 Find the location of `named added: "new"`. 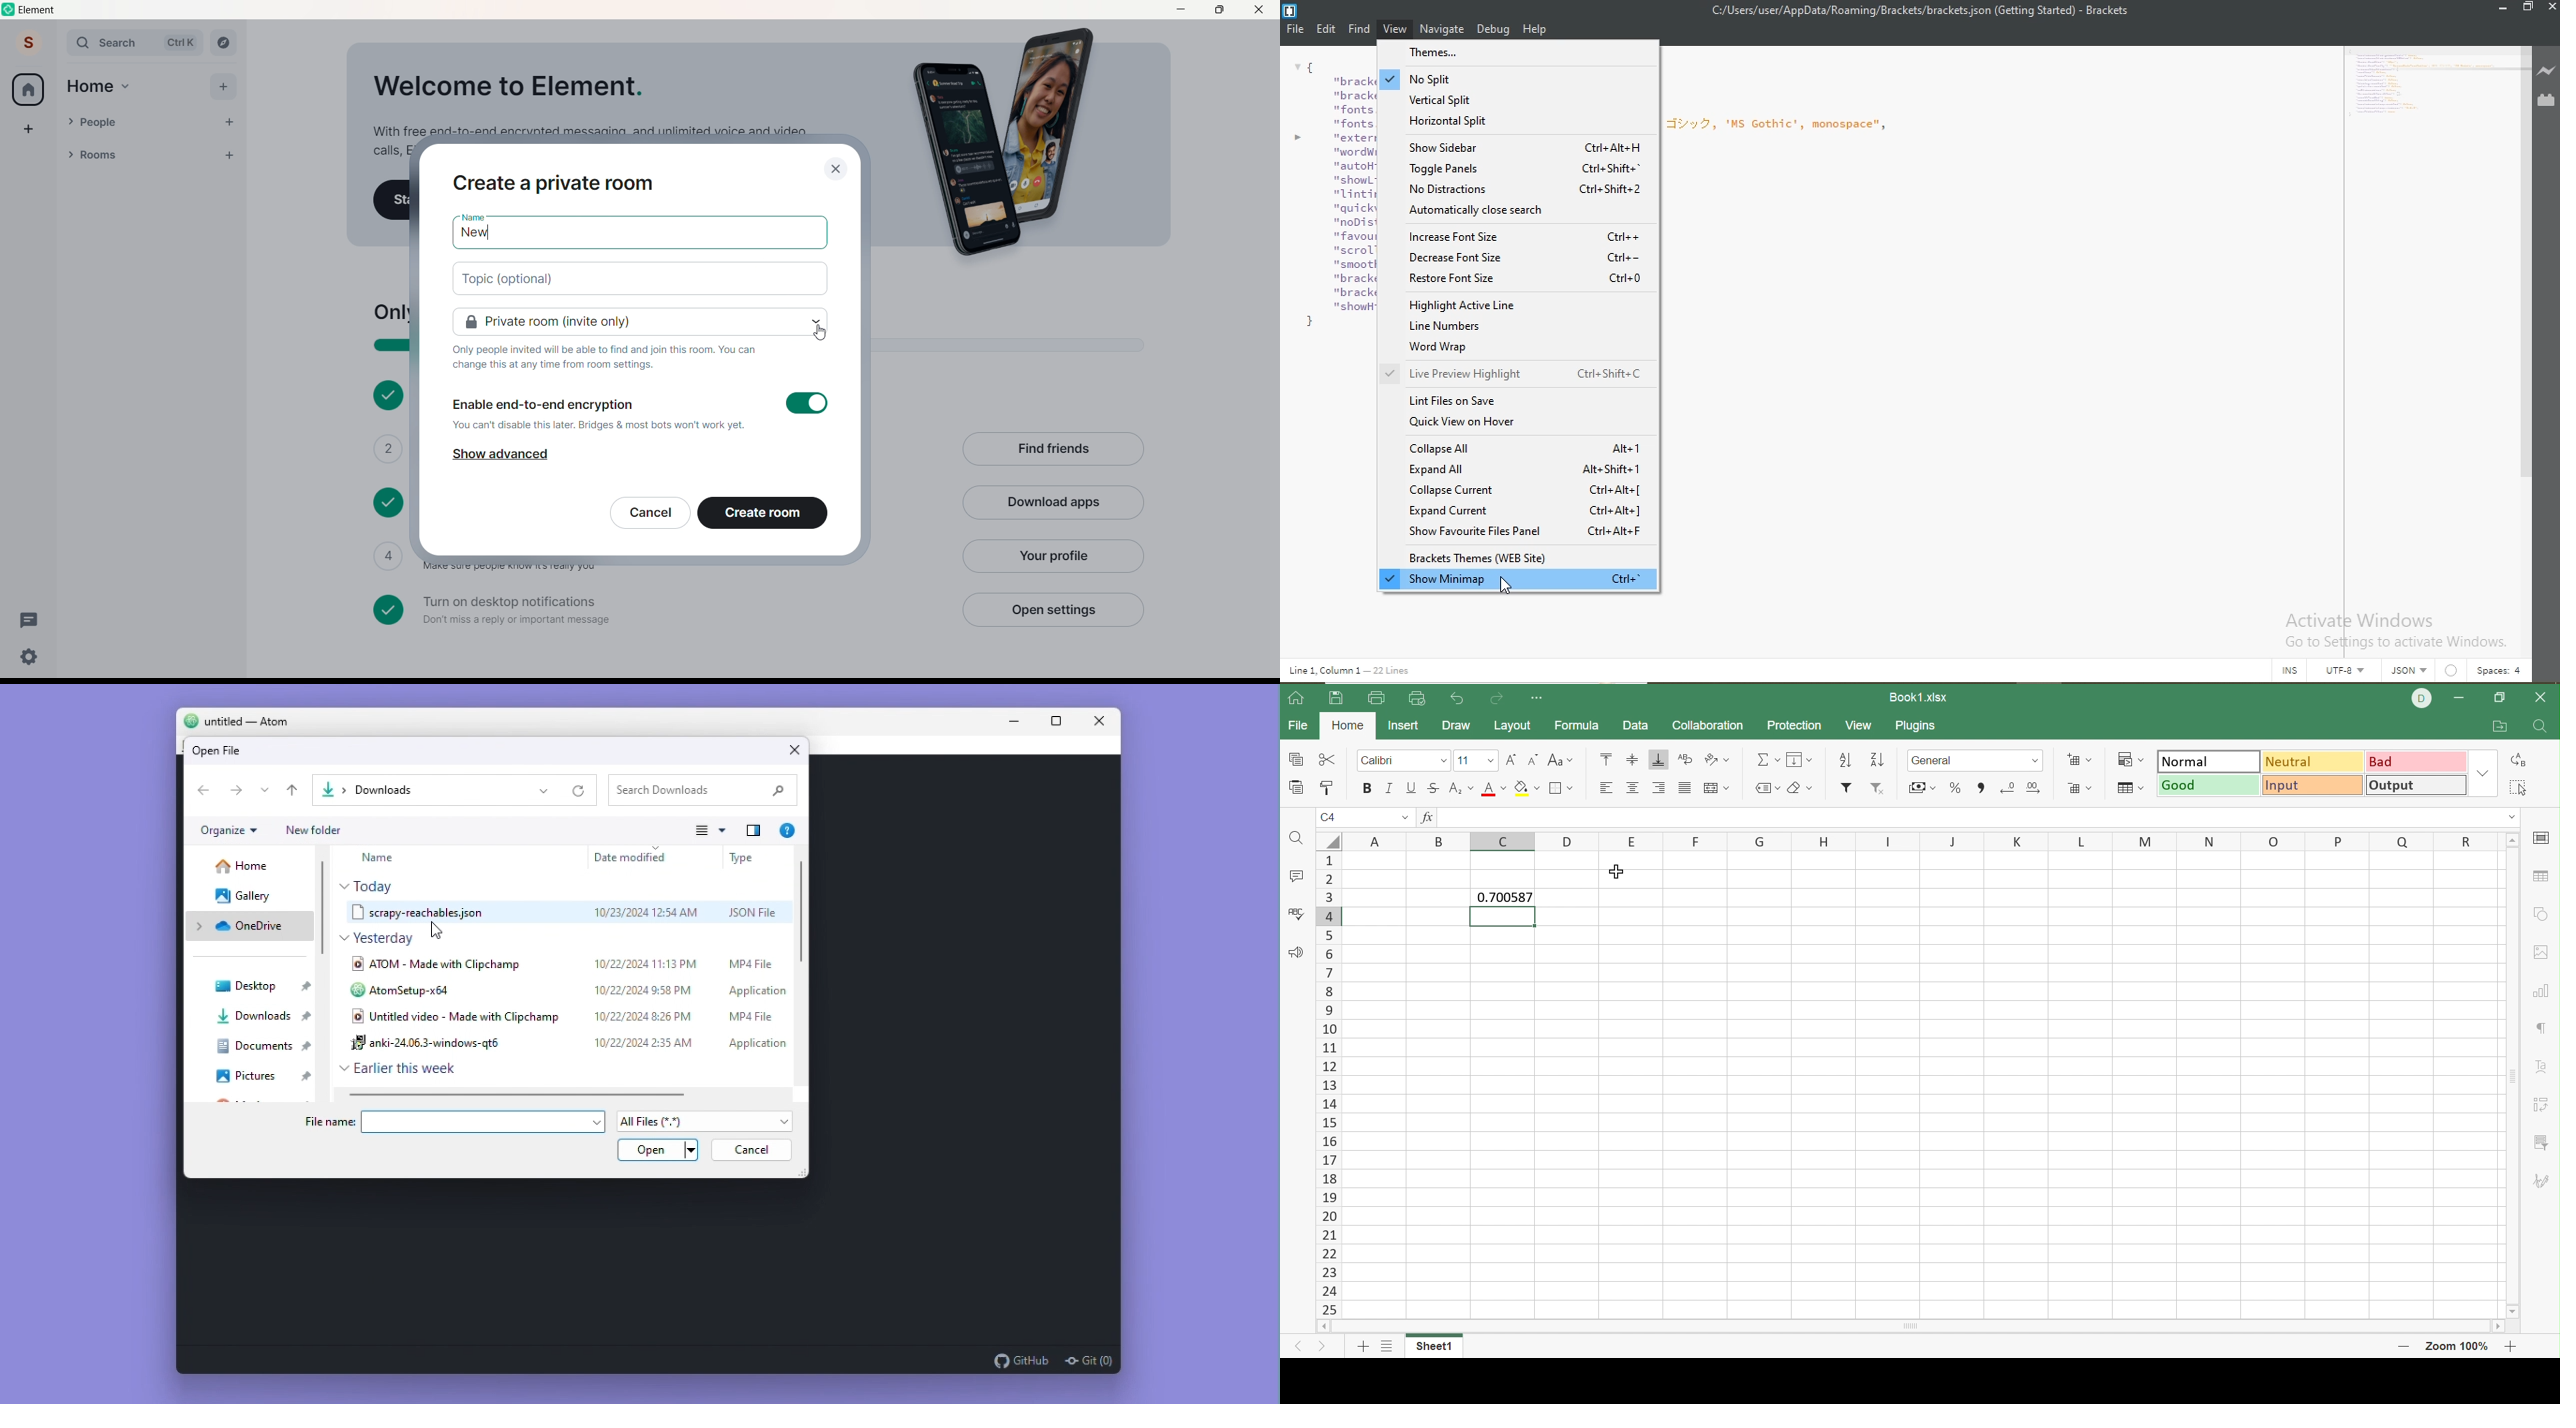

named added: "new" is located at coordinates (639, 236).